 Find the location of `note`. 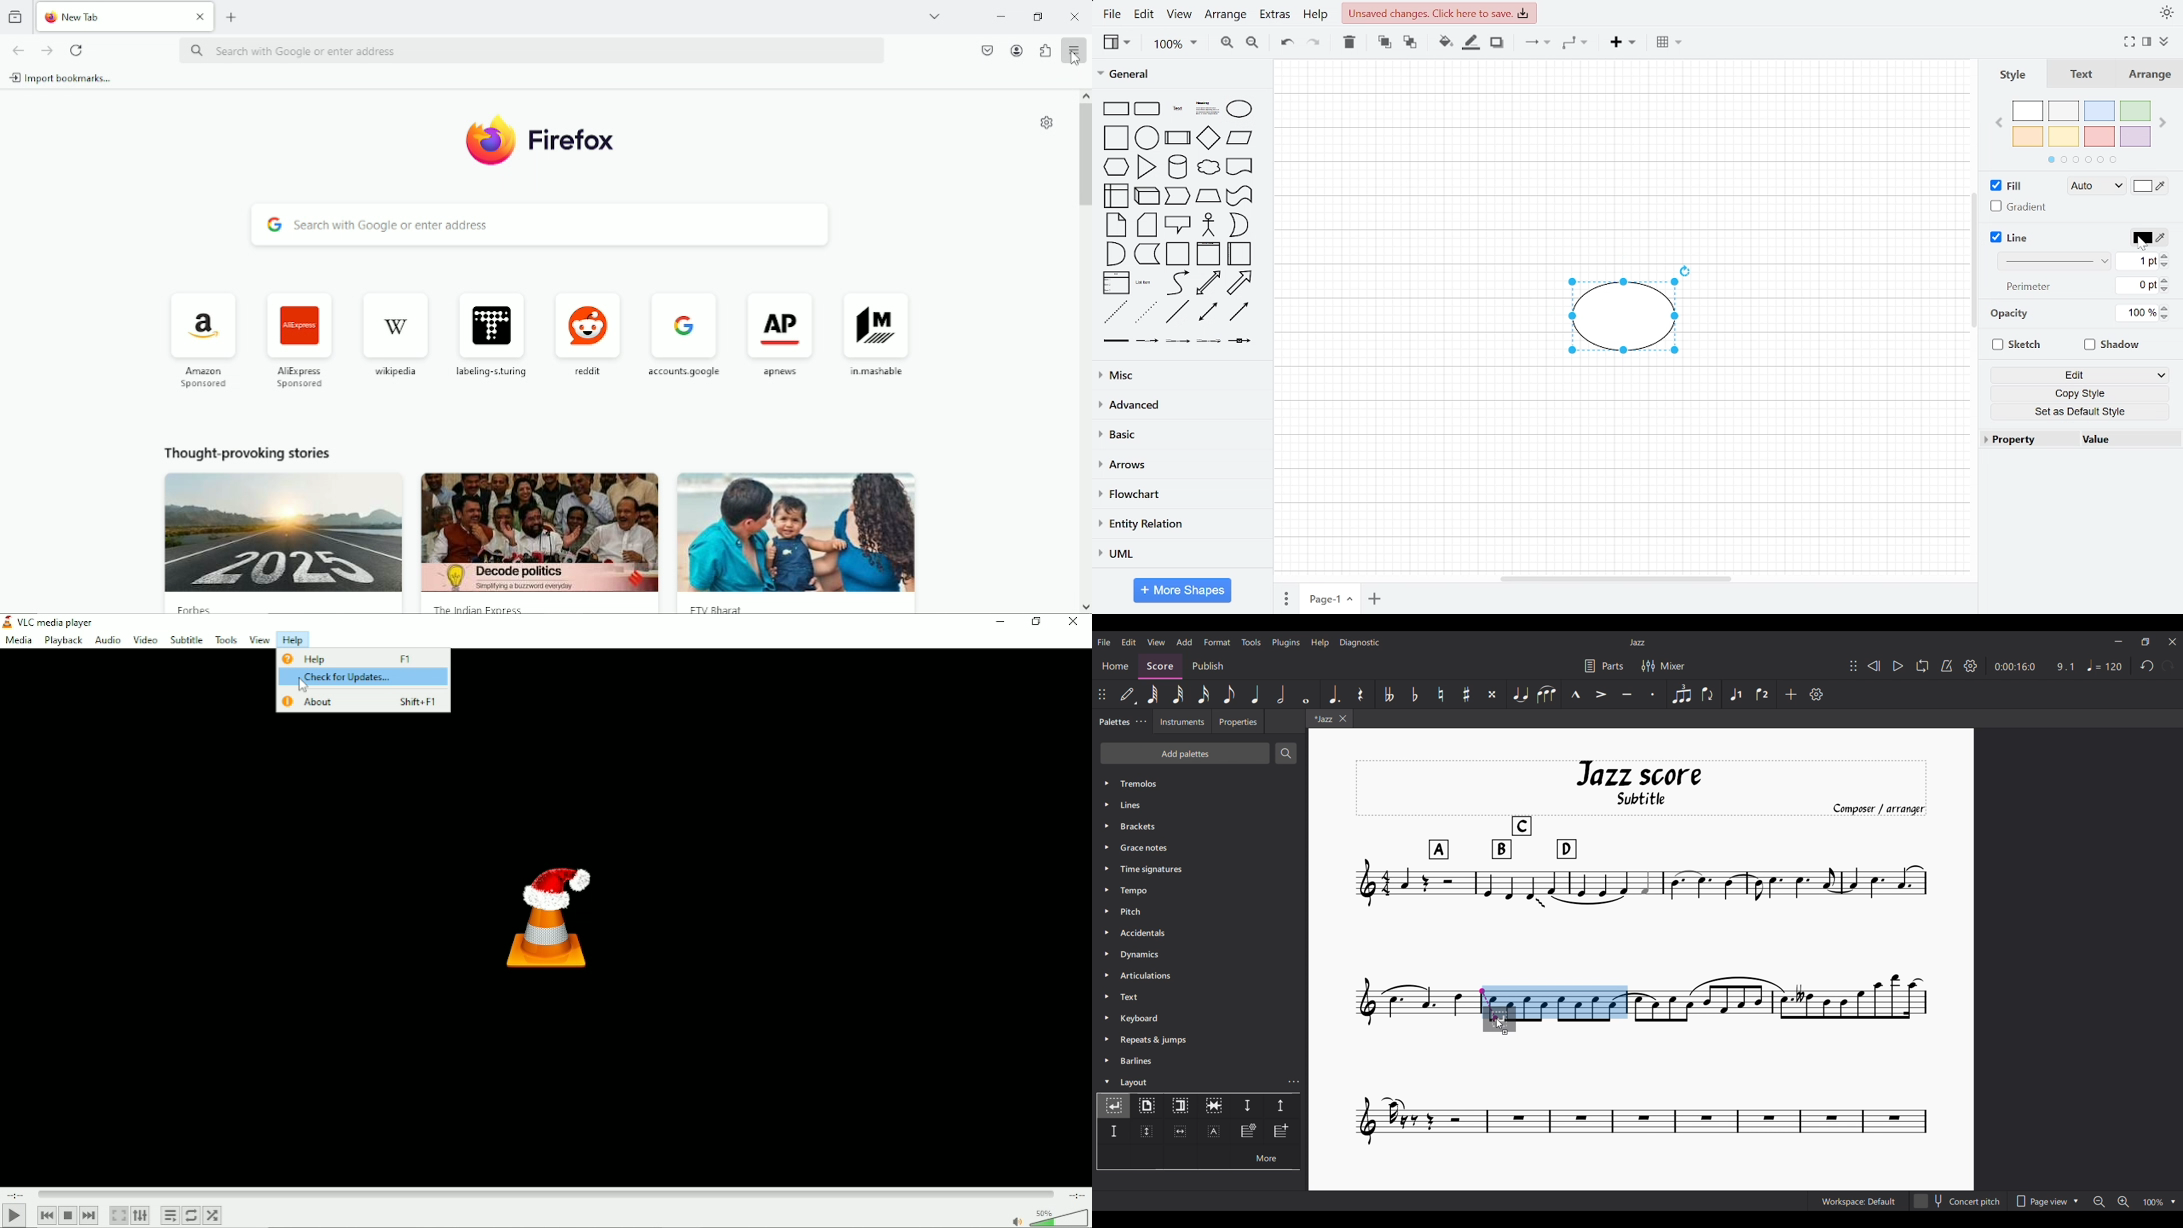

note is located at coordinates (1115, 224).